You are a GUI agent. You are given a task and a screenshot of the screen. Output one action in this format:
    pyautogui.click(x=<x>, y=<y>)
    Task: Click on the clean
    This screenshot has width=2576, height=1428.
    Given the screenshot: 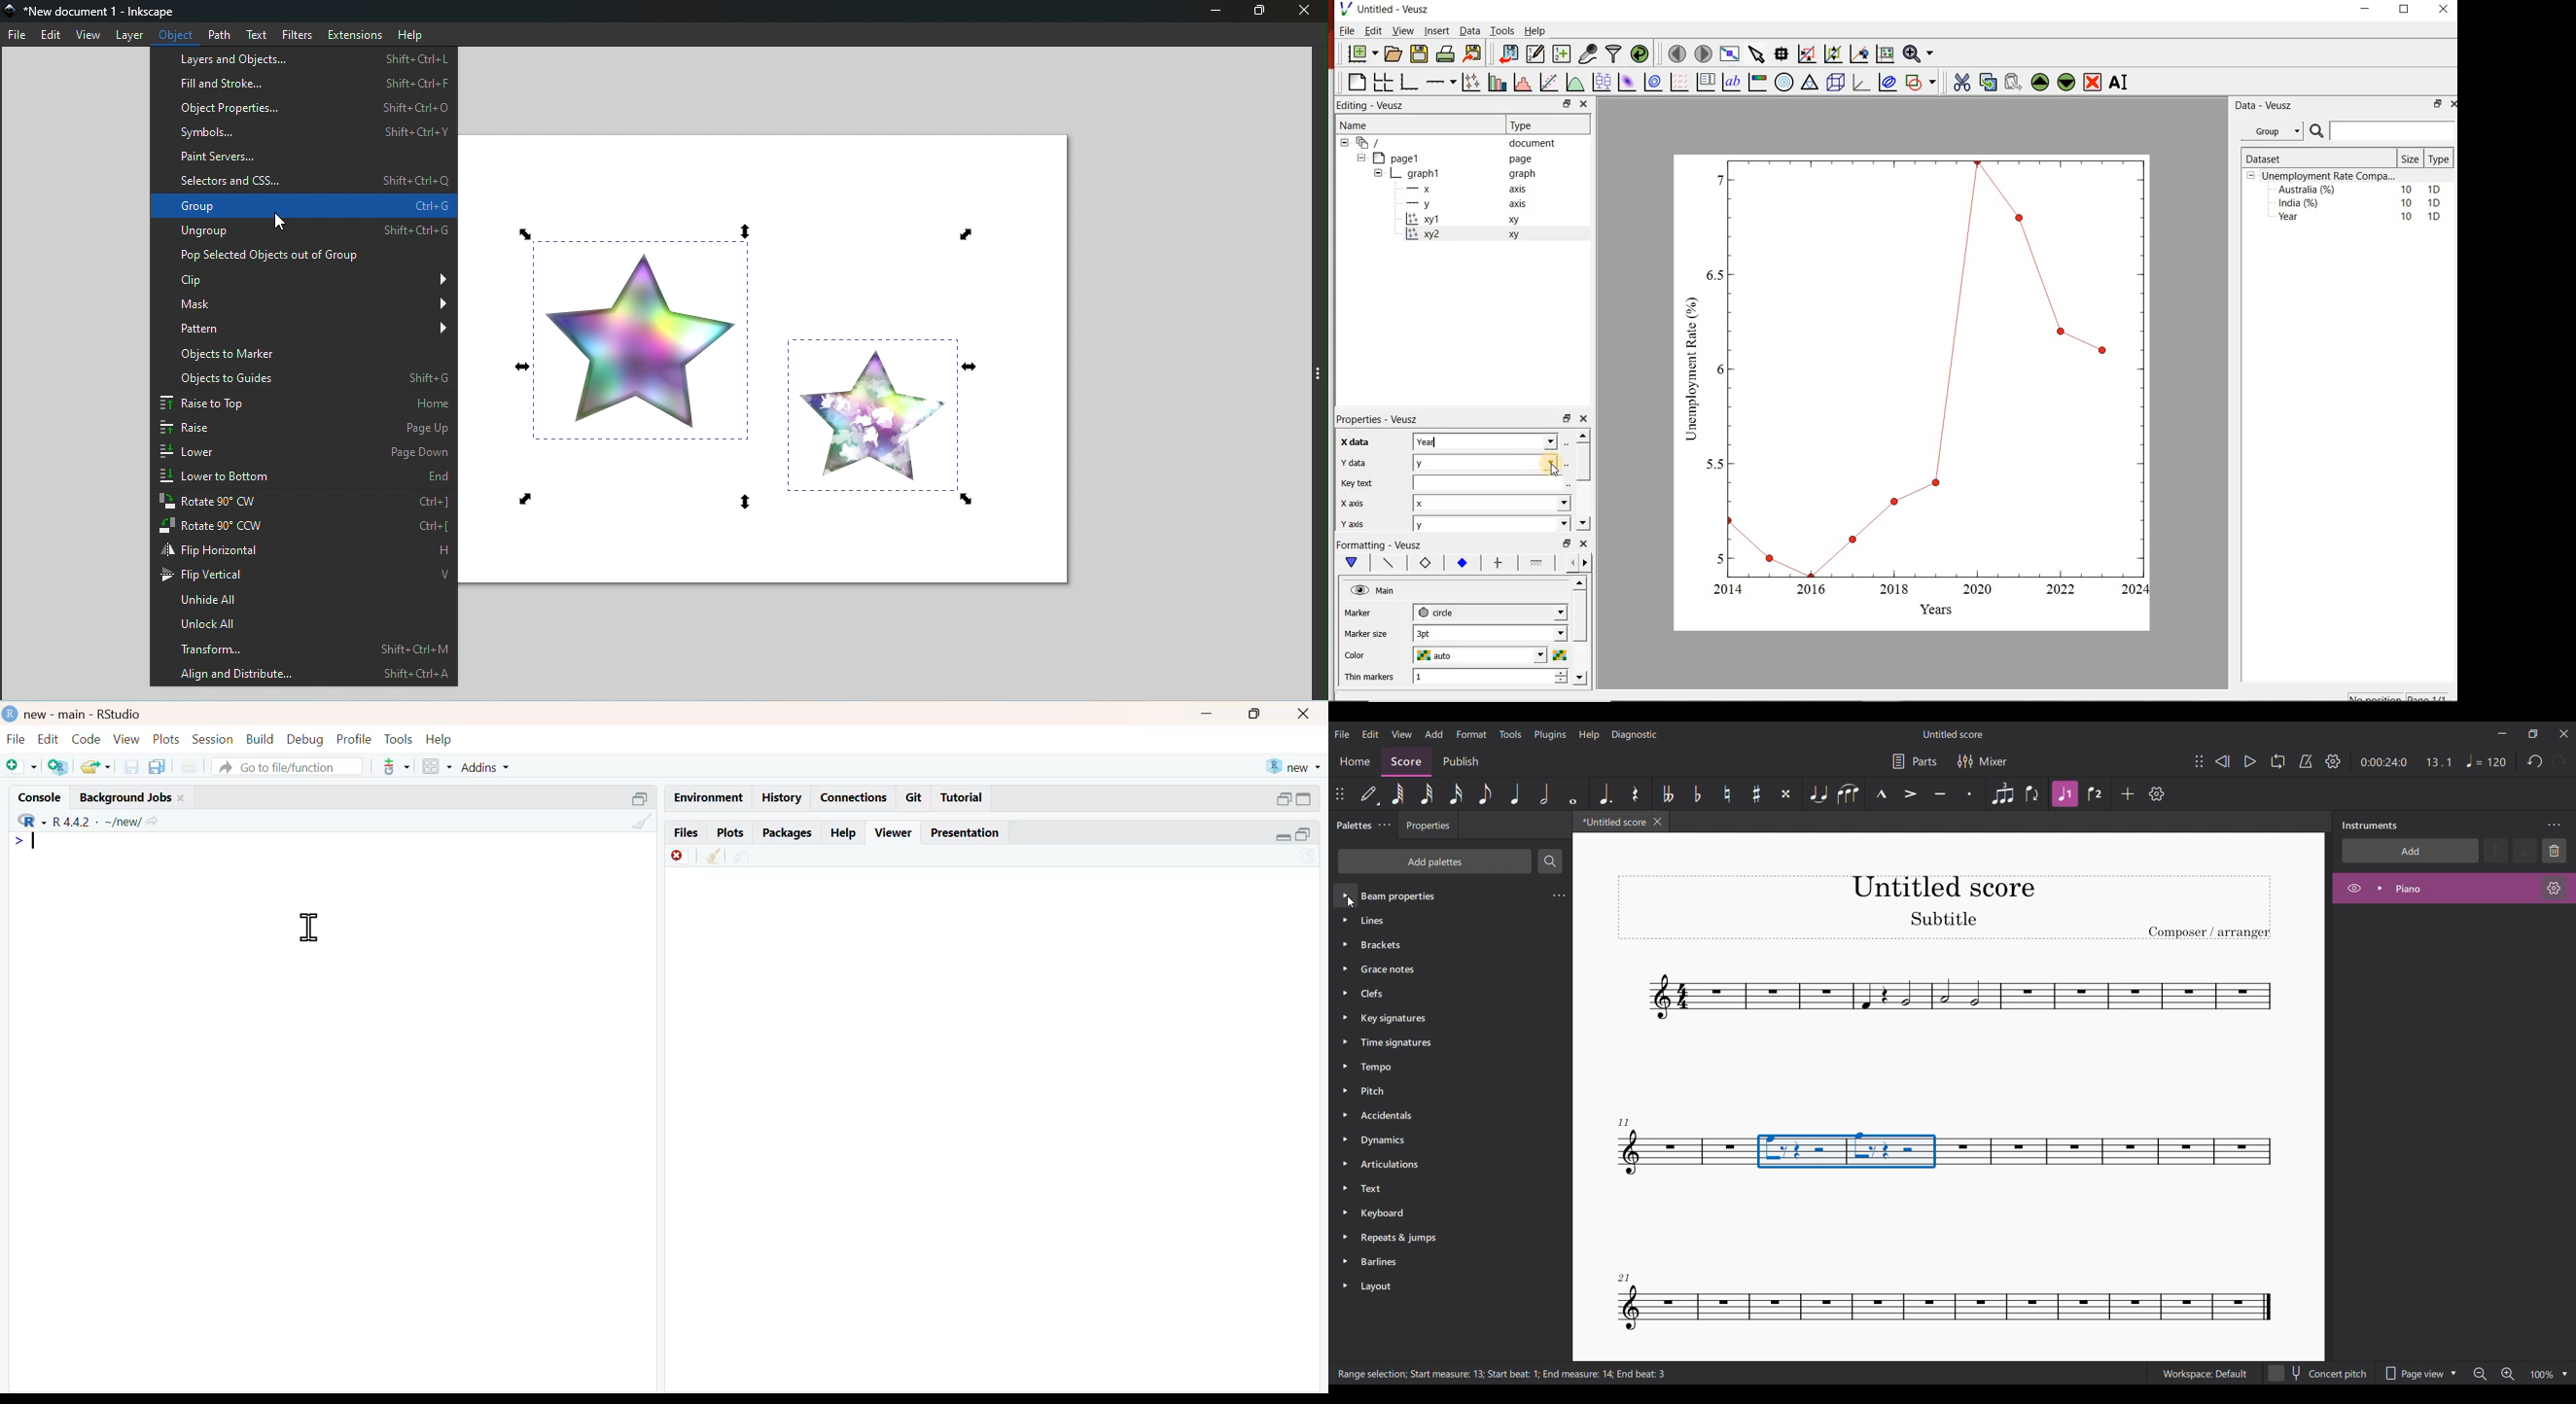 What is the action you would take?
    pyautogui.click(x=643, y=821)
    